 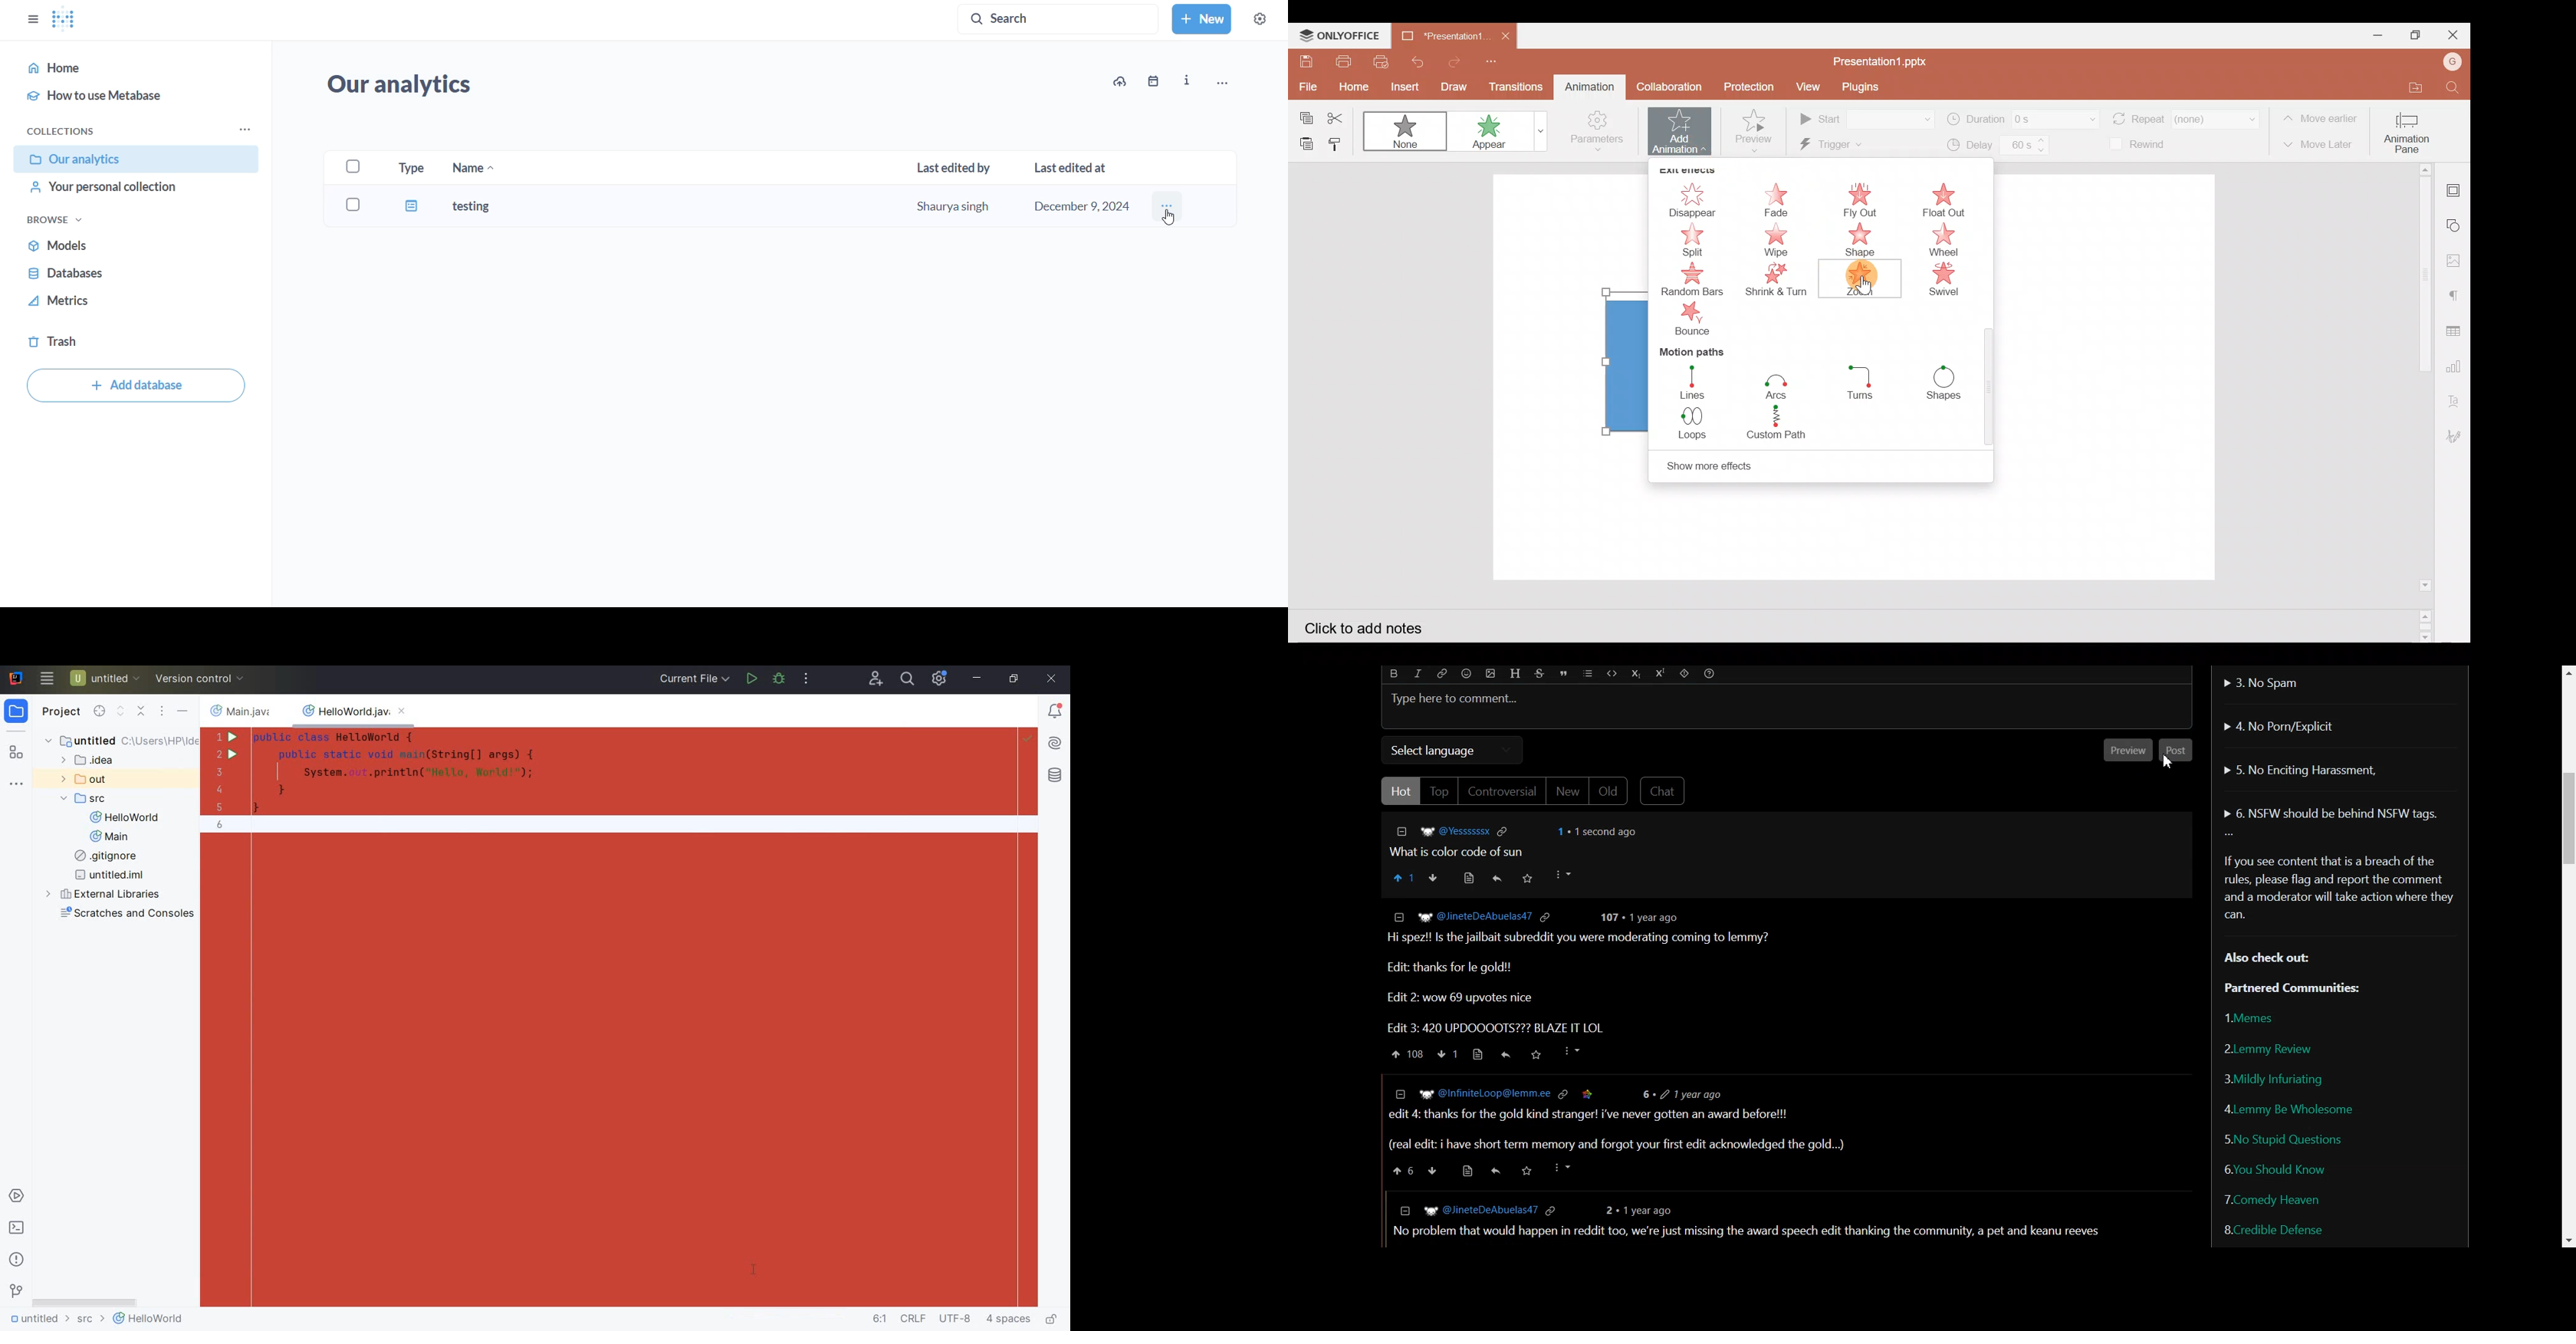 What do you see at coordinates (1613, 674) in the screenshot?
I see `Code` at bounding box center [1613, 674].